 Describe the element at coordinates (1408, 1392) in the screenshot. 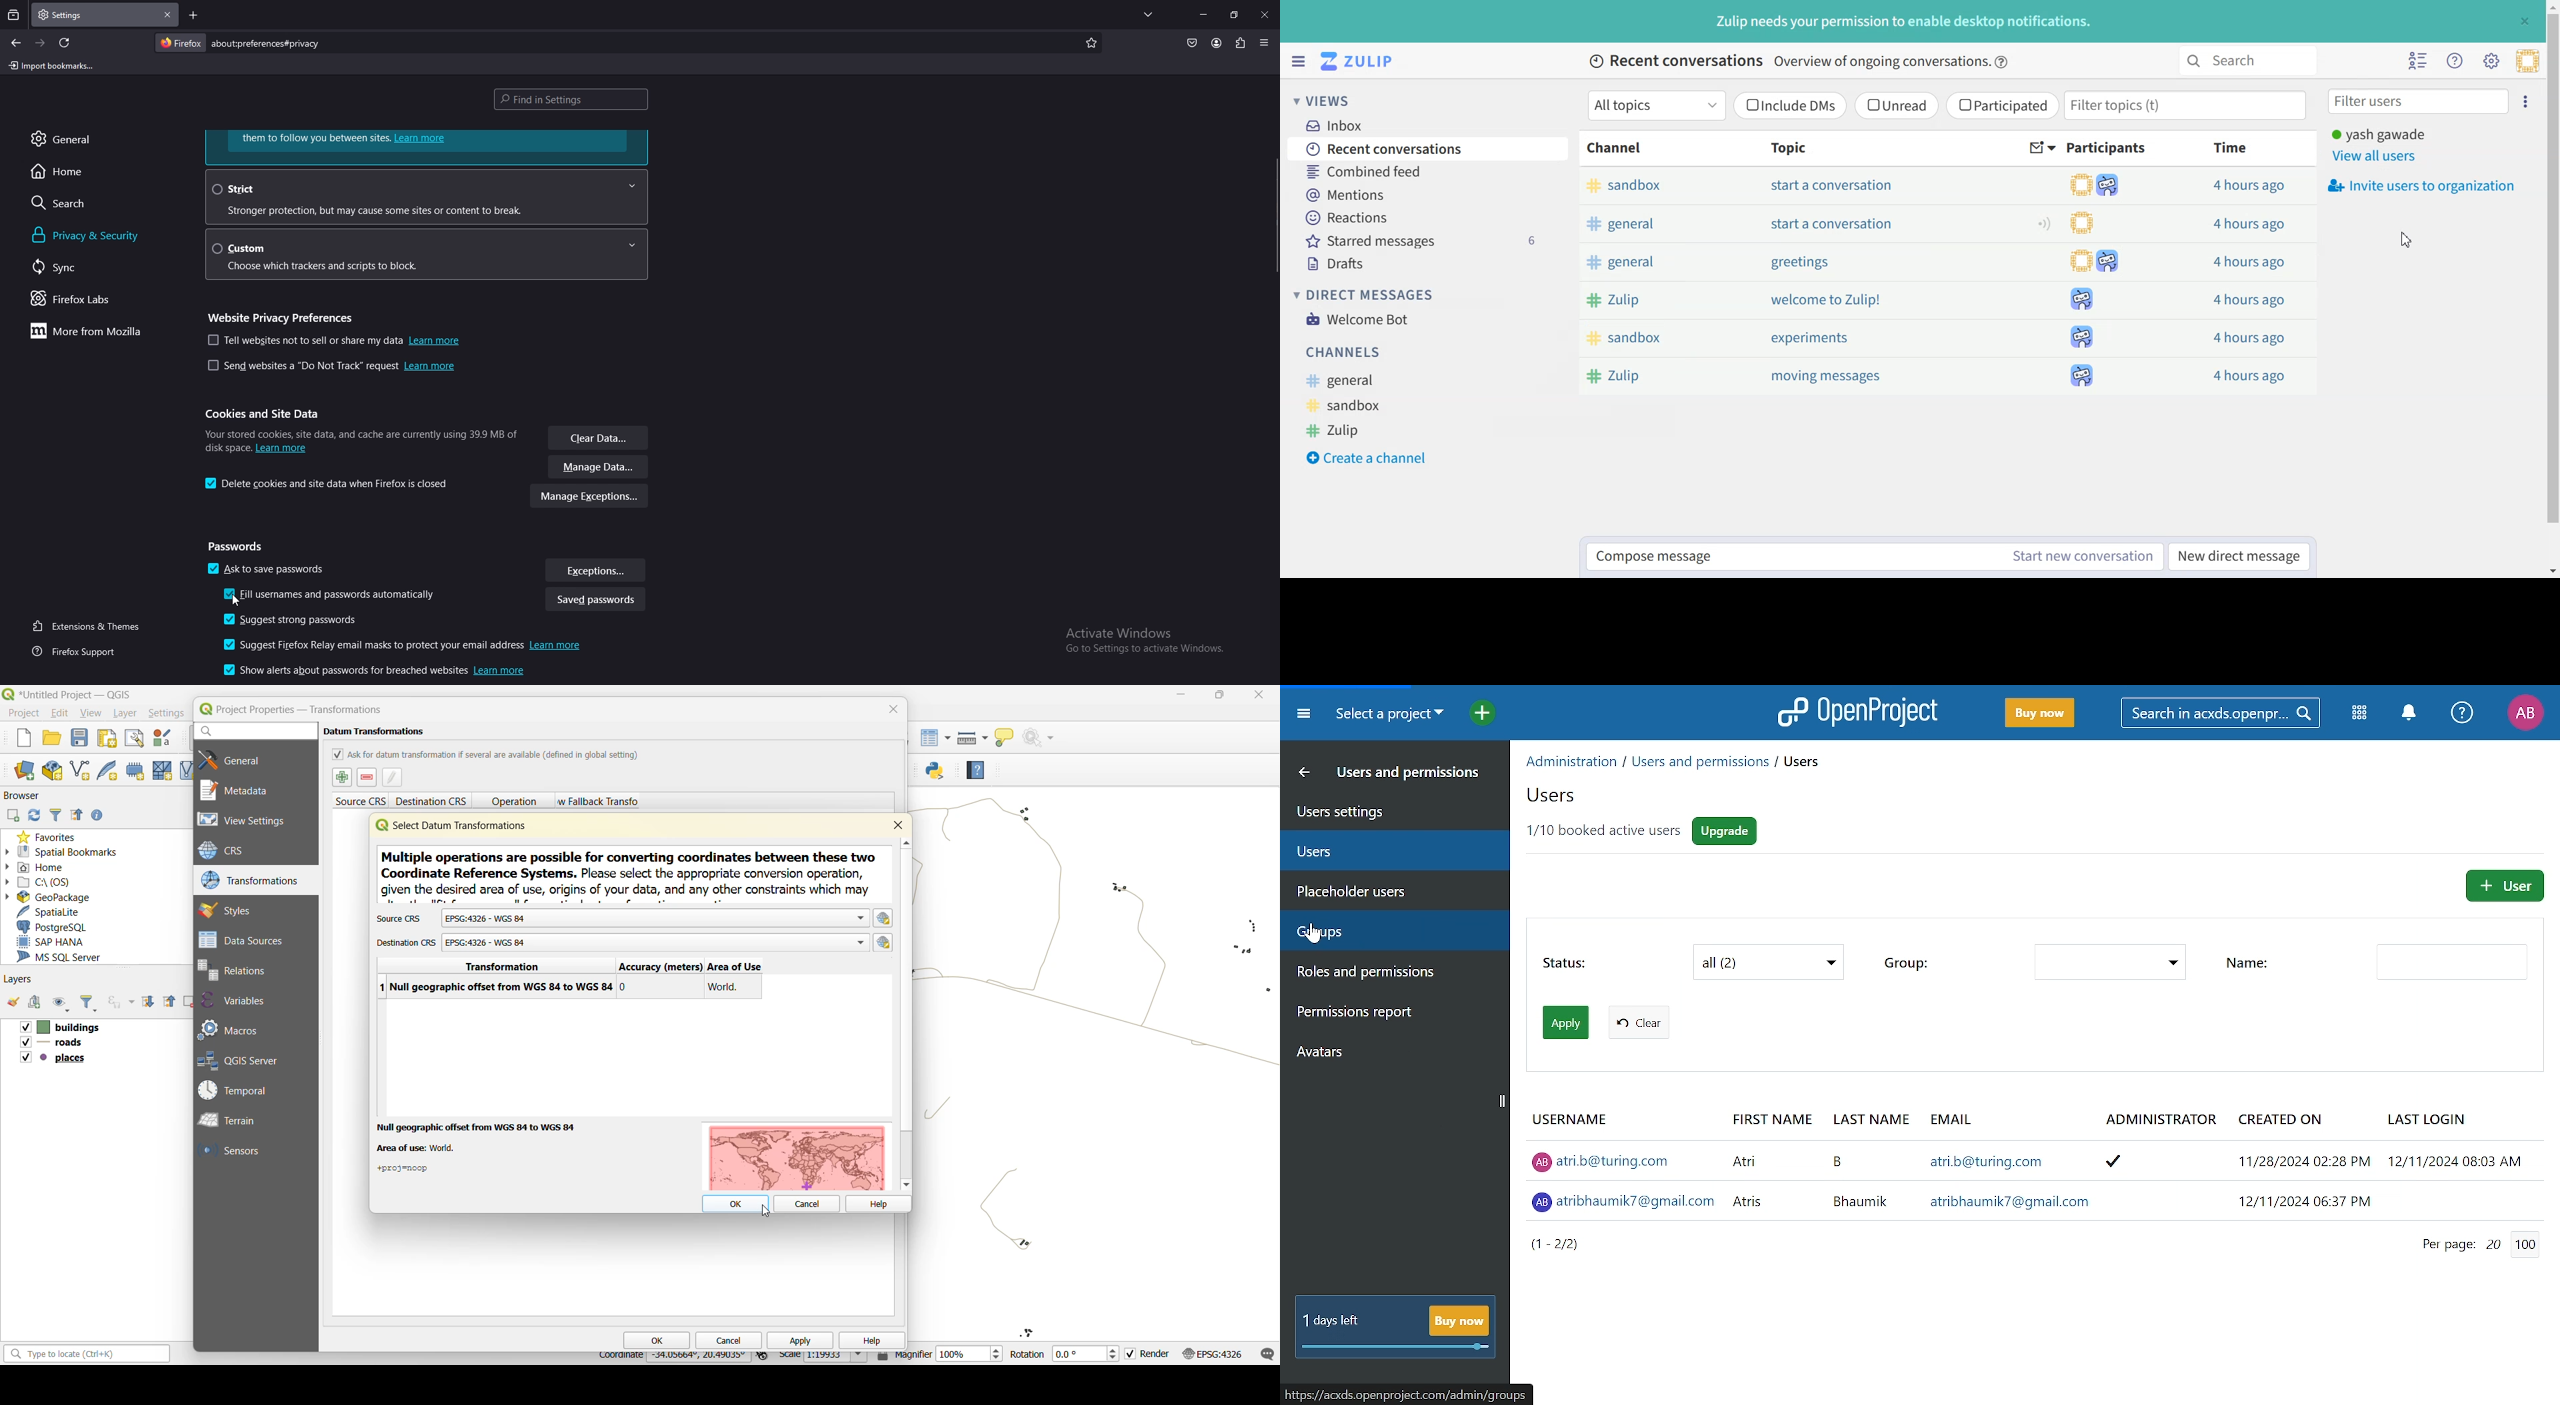

I see `path` at that location.